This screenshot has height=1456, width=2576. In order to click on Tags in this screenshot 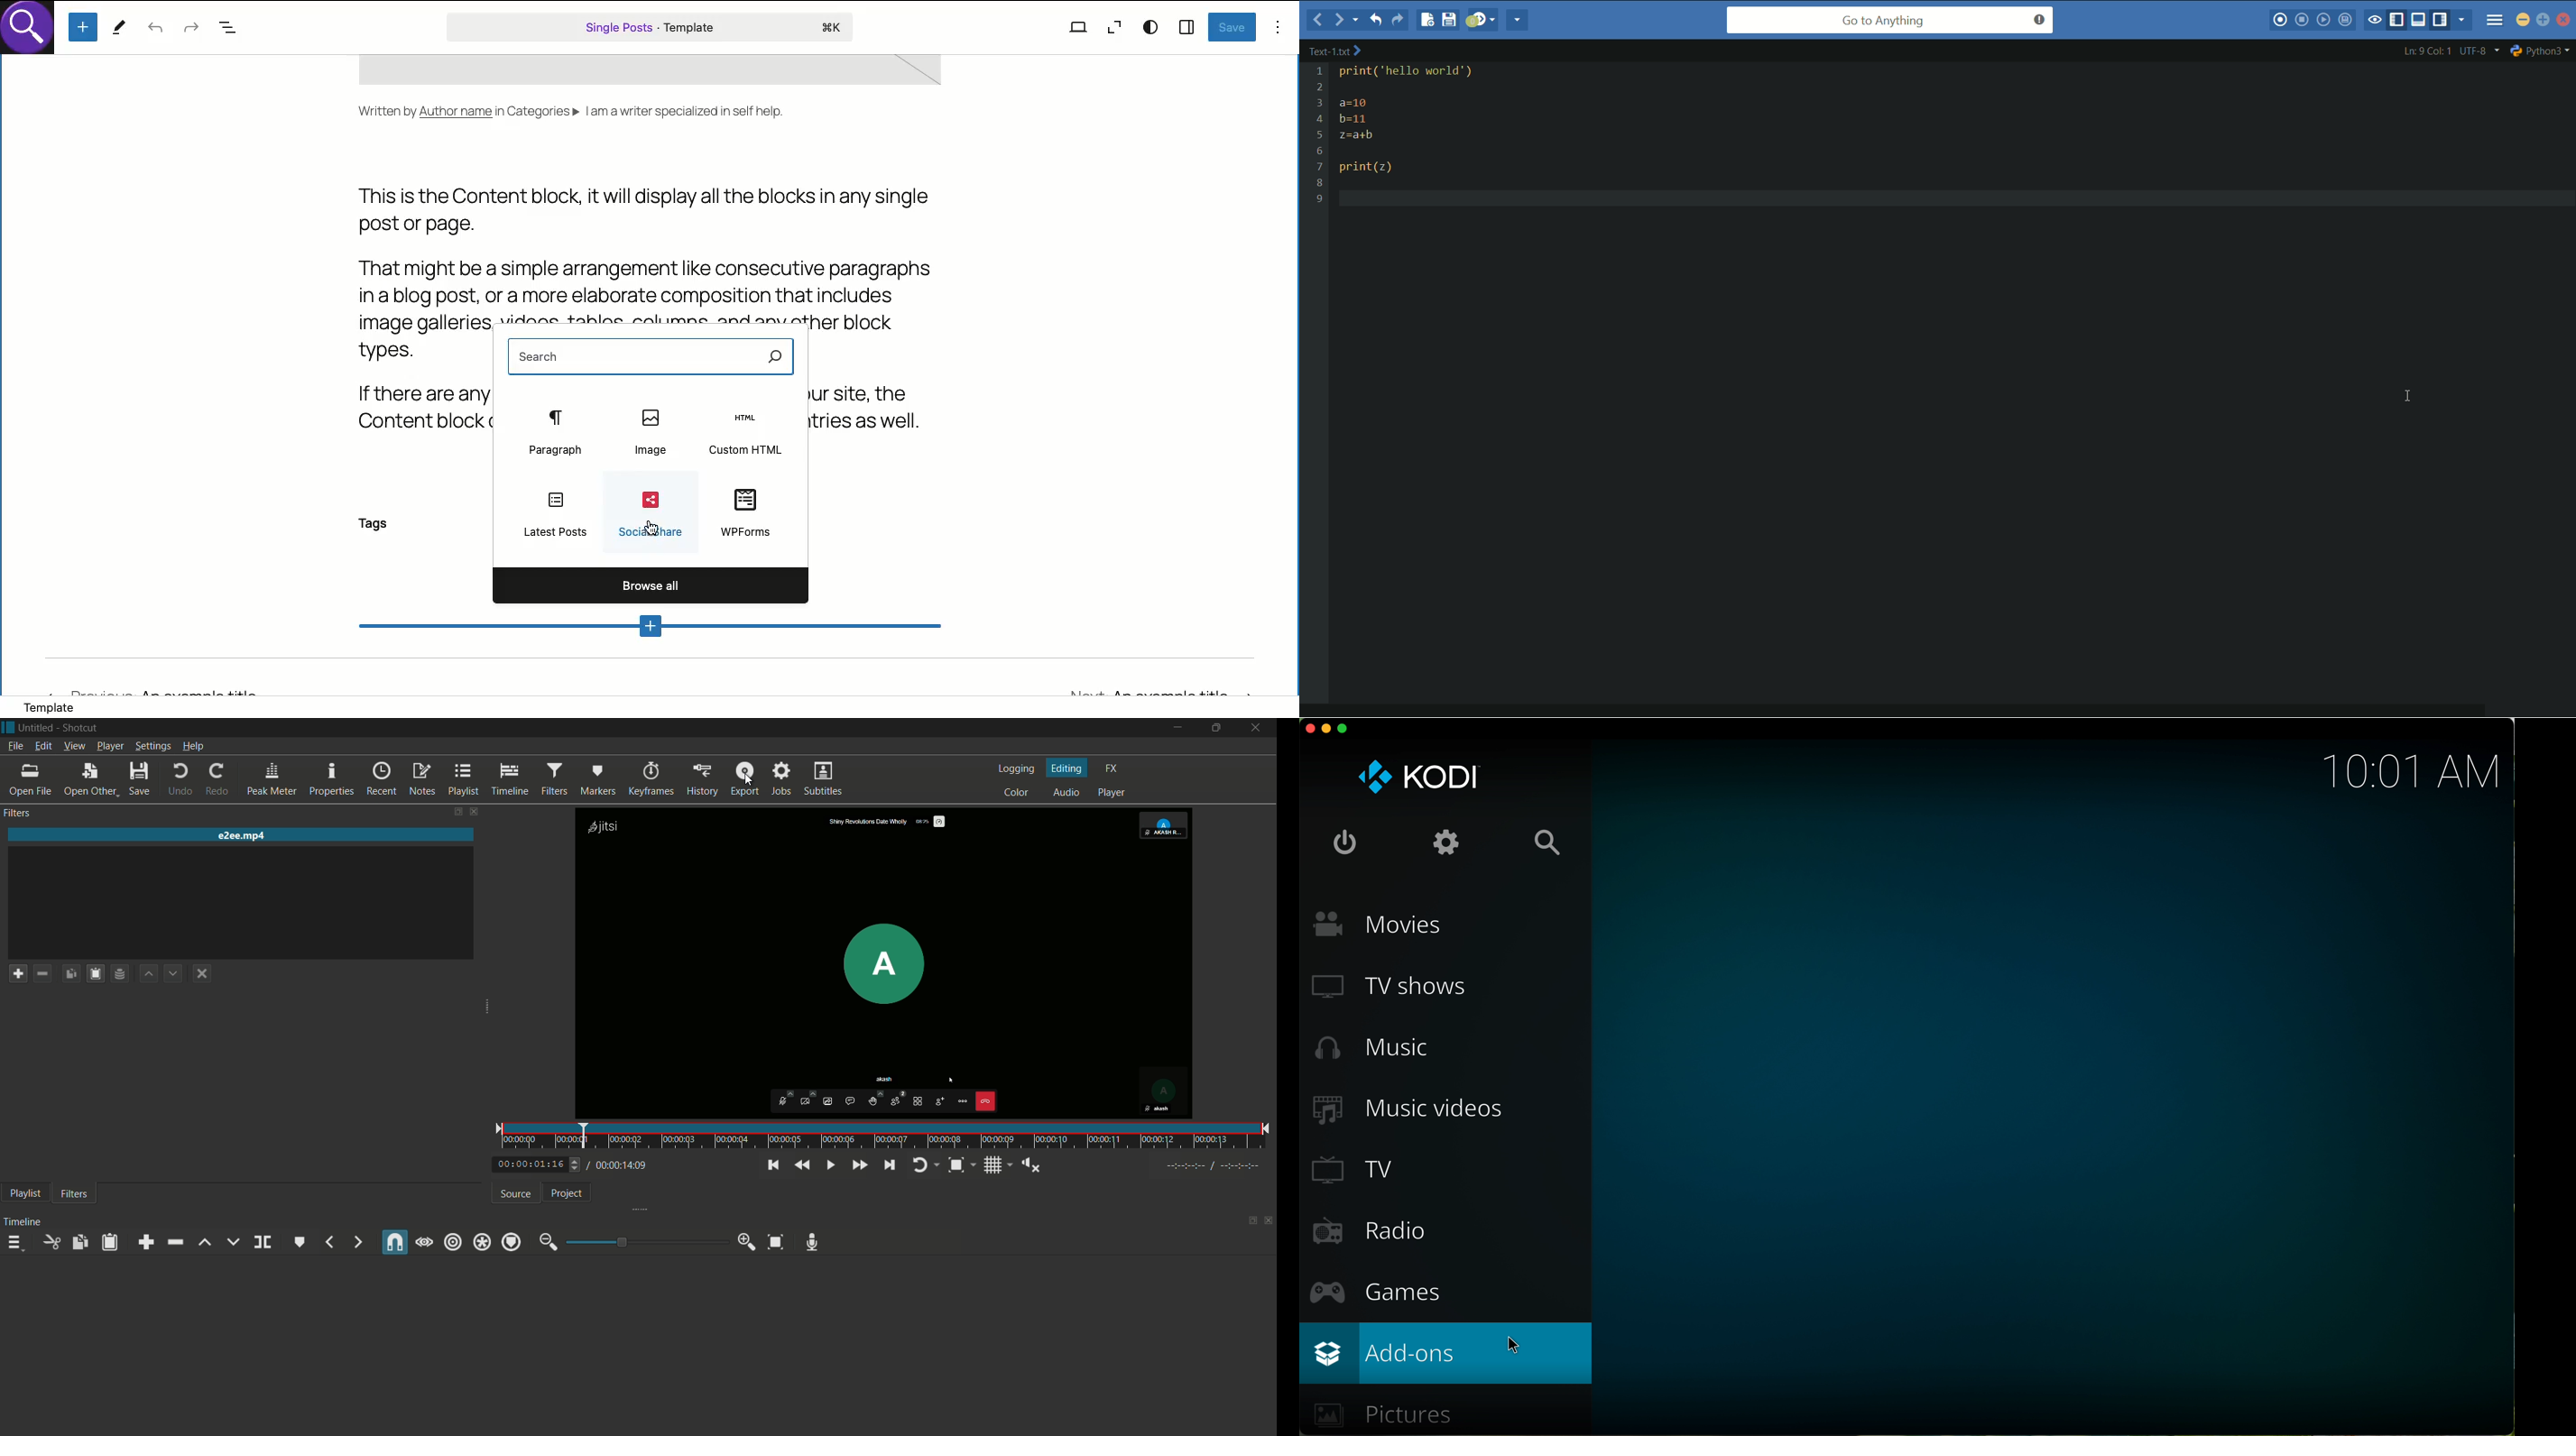, I will do `click(379, 524)`.